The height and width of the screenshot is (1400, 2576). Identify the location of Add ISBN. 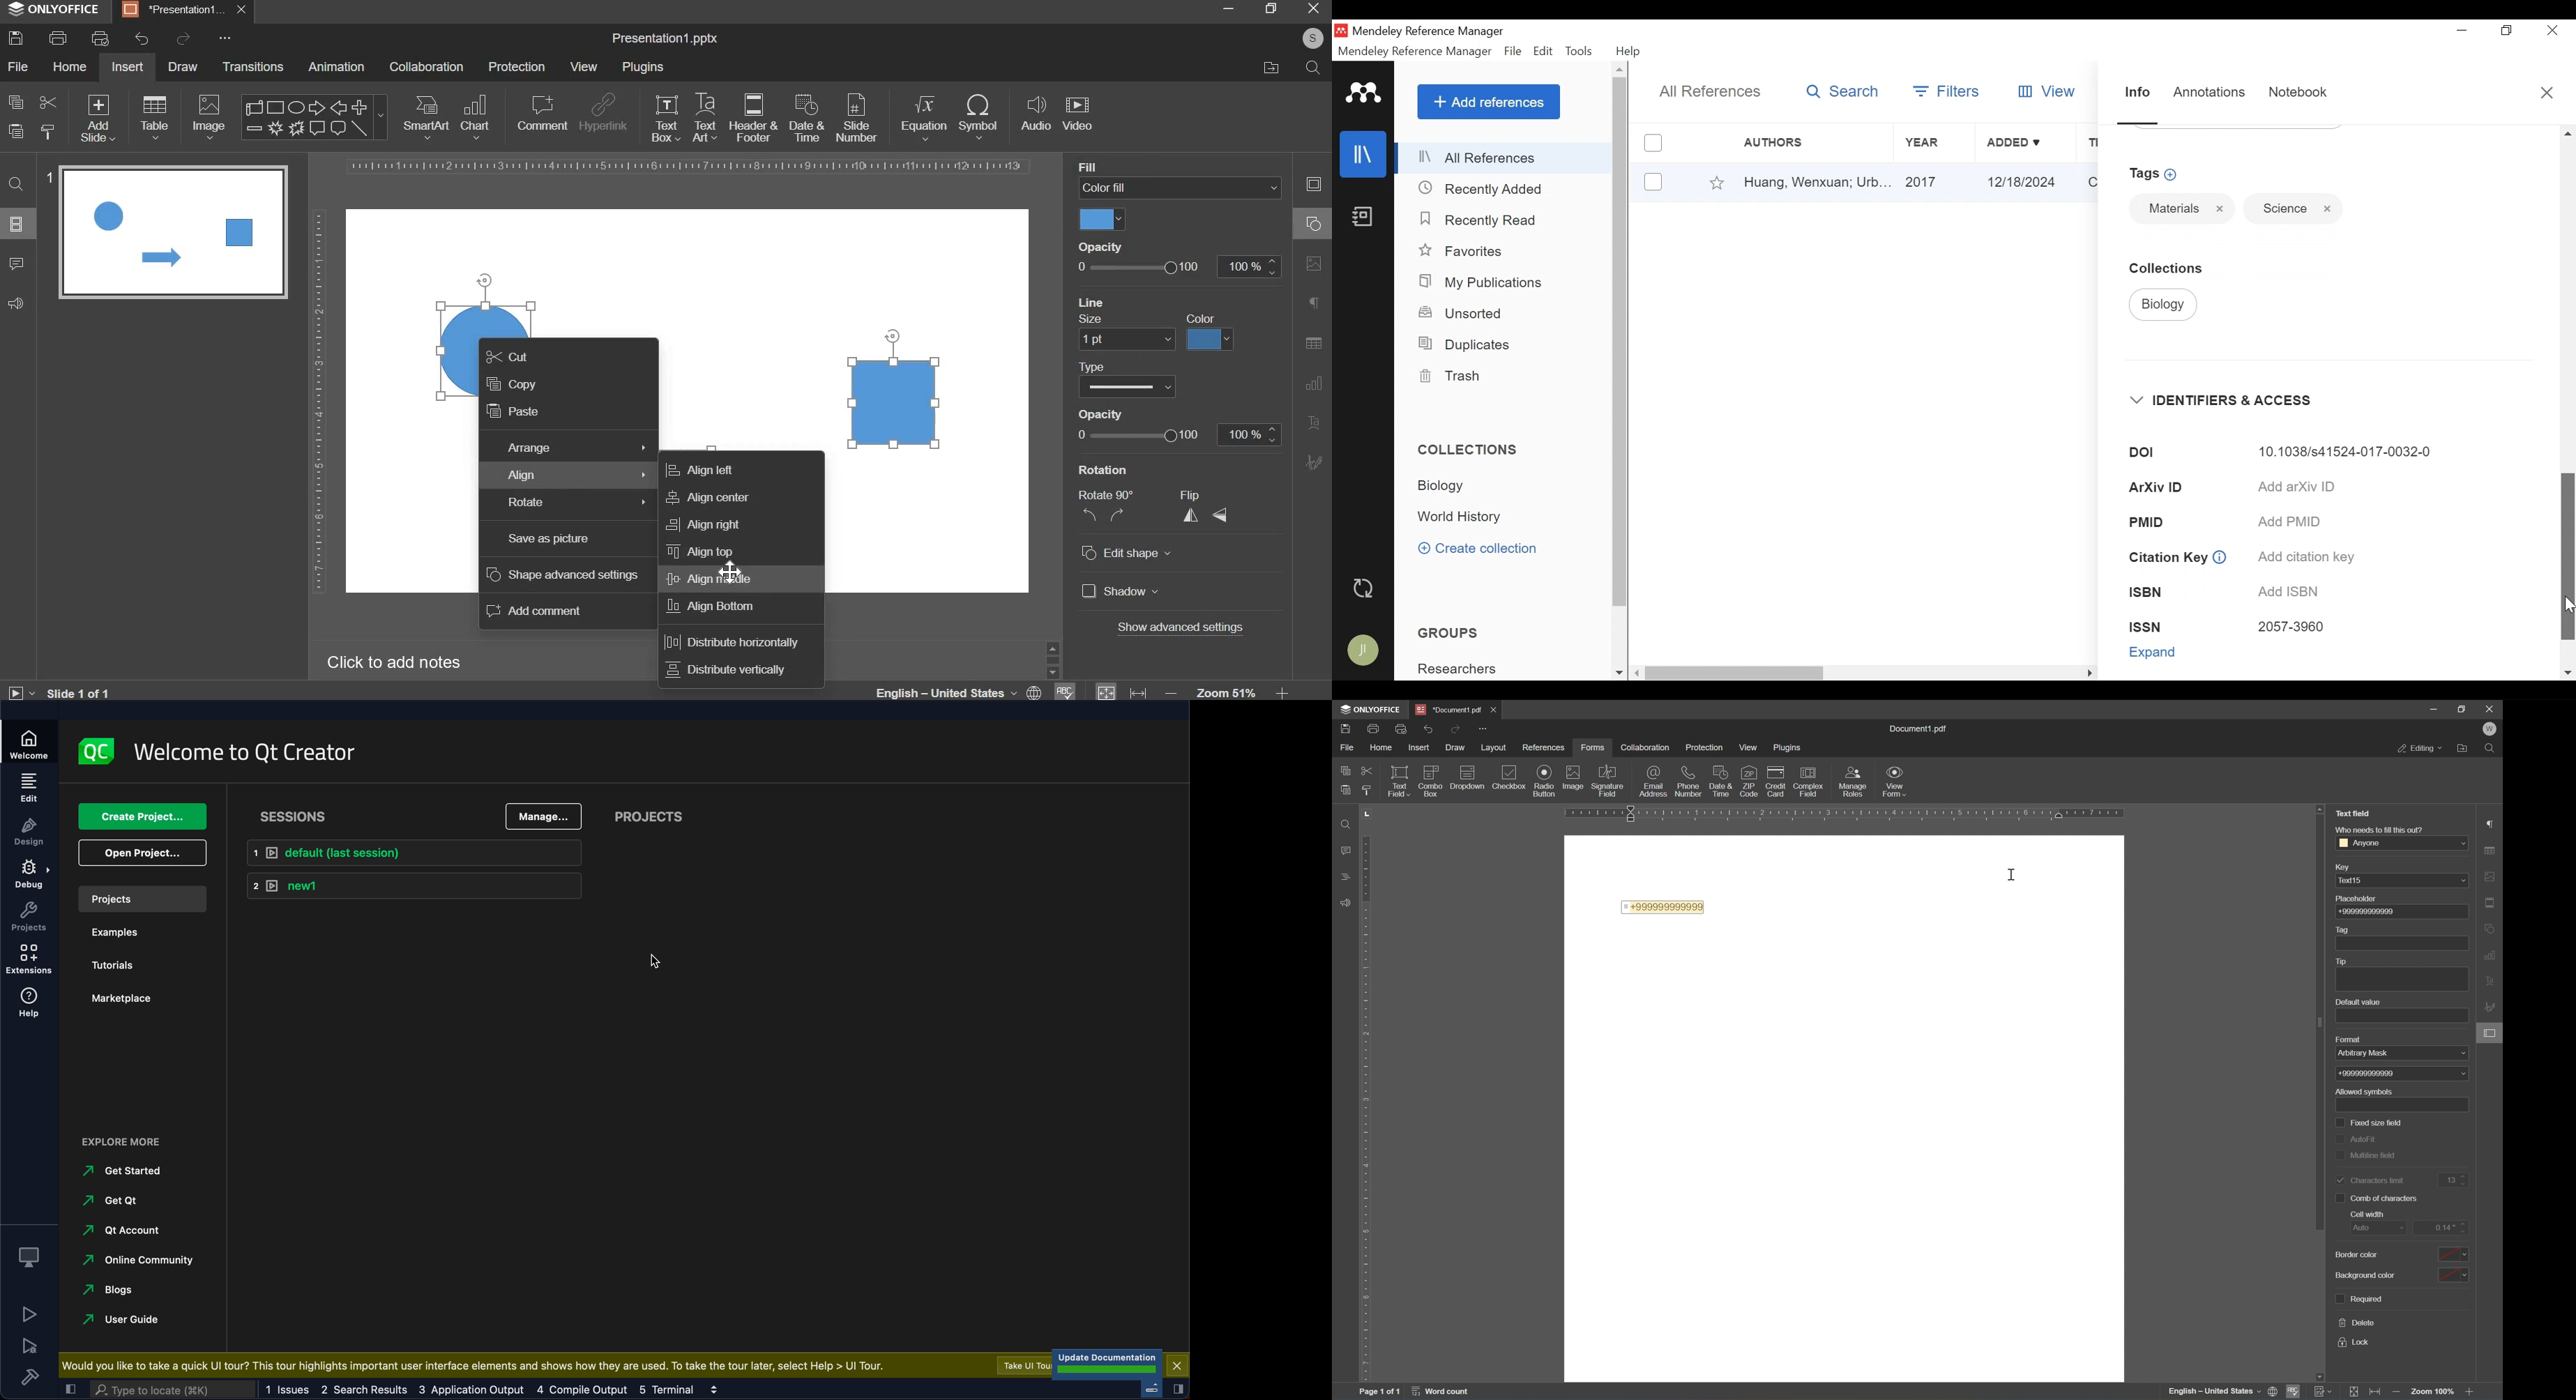
(2292, 592).